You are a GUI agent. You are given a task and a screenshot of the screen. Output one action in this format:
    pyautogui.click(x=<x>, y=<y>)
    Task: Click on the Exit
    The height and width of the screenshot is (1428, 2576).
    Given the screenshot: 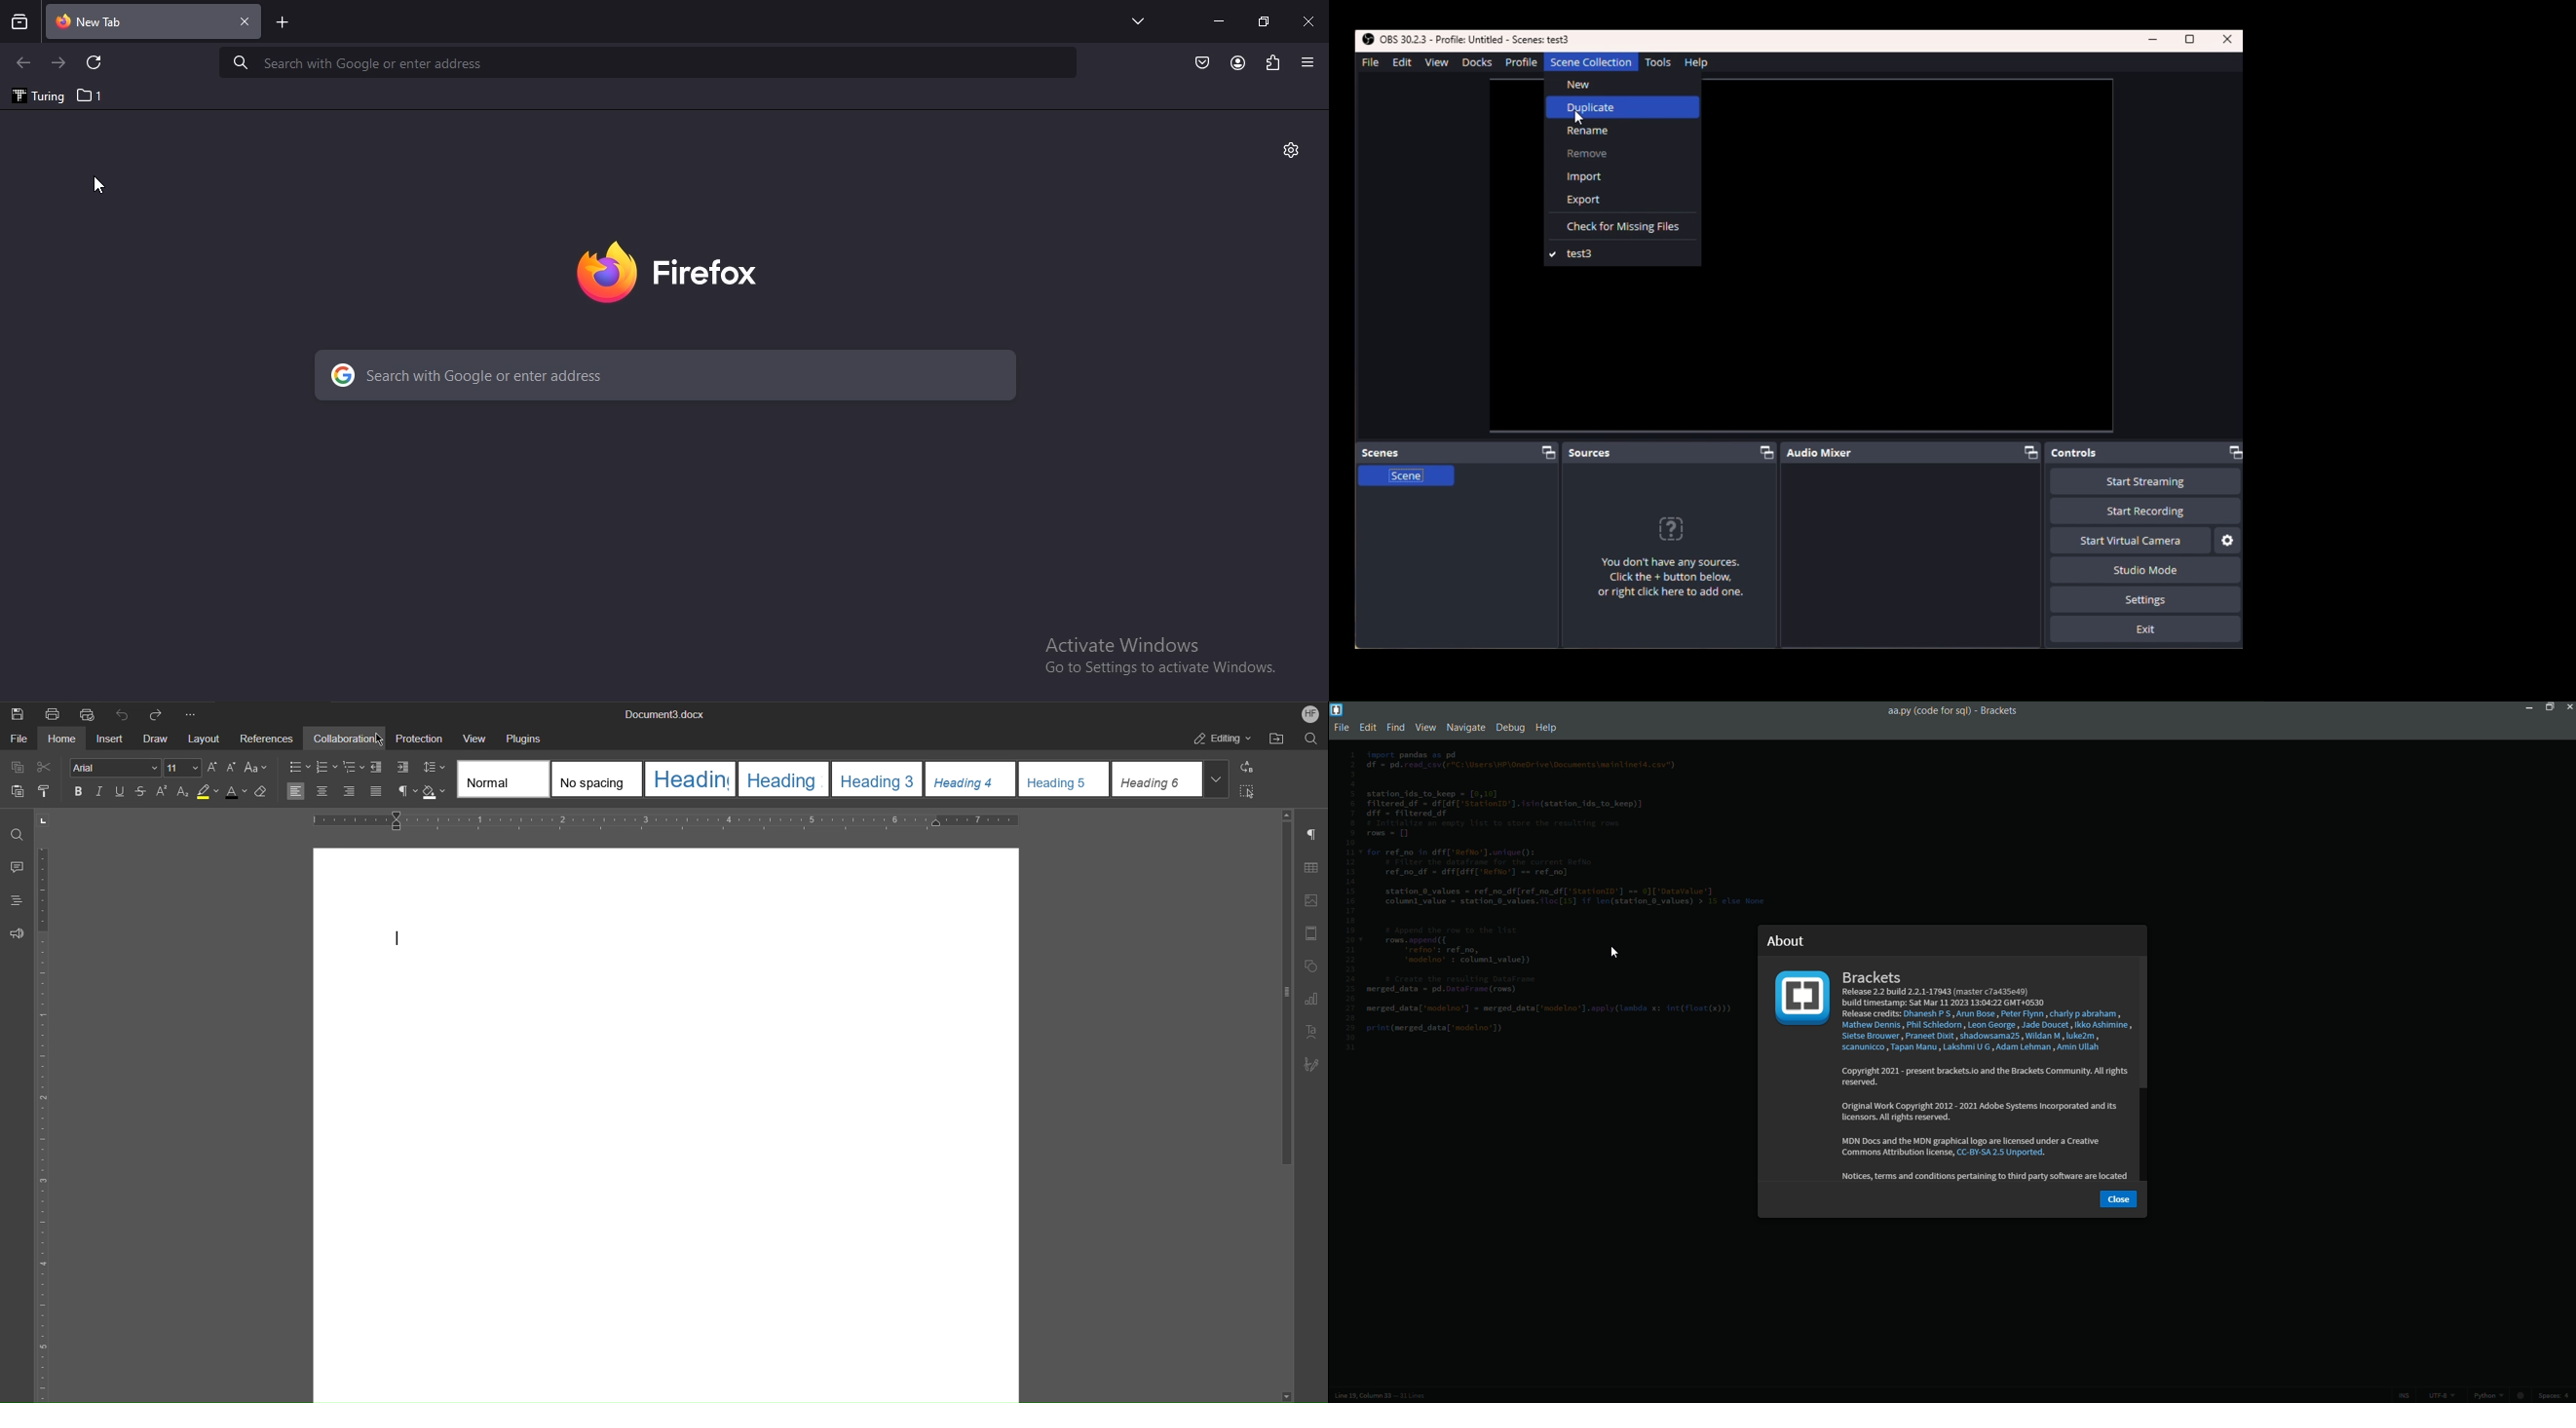 What is the action you would take?
    pyautogui.click(x=2146, y=630)
    